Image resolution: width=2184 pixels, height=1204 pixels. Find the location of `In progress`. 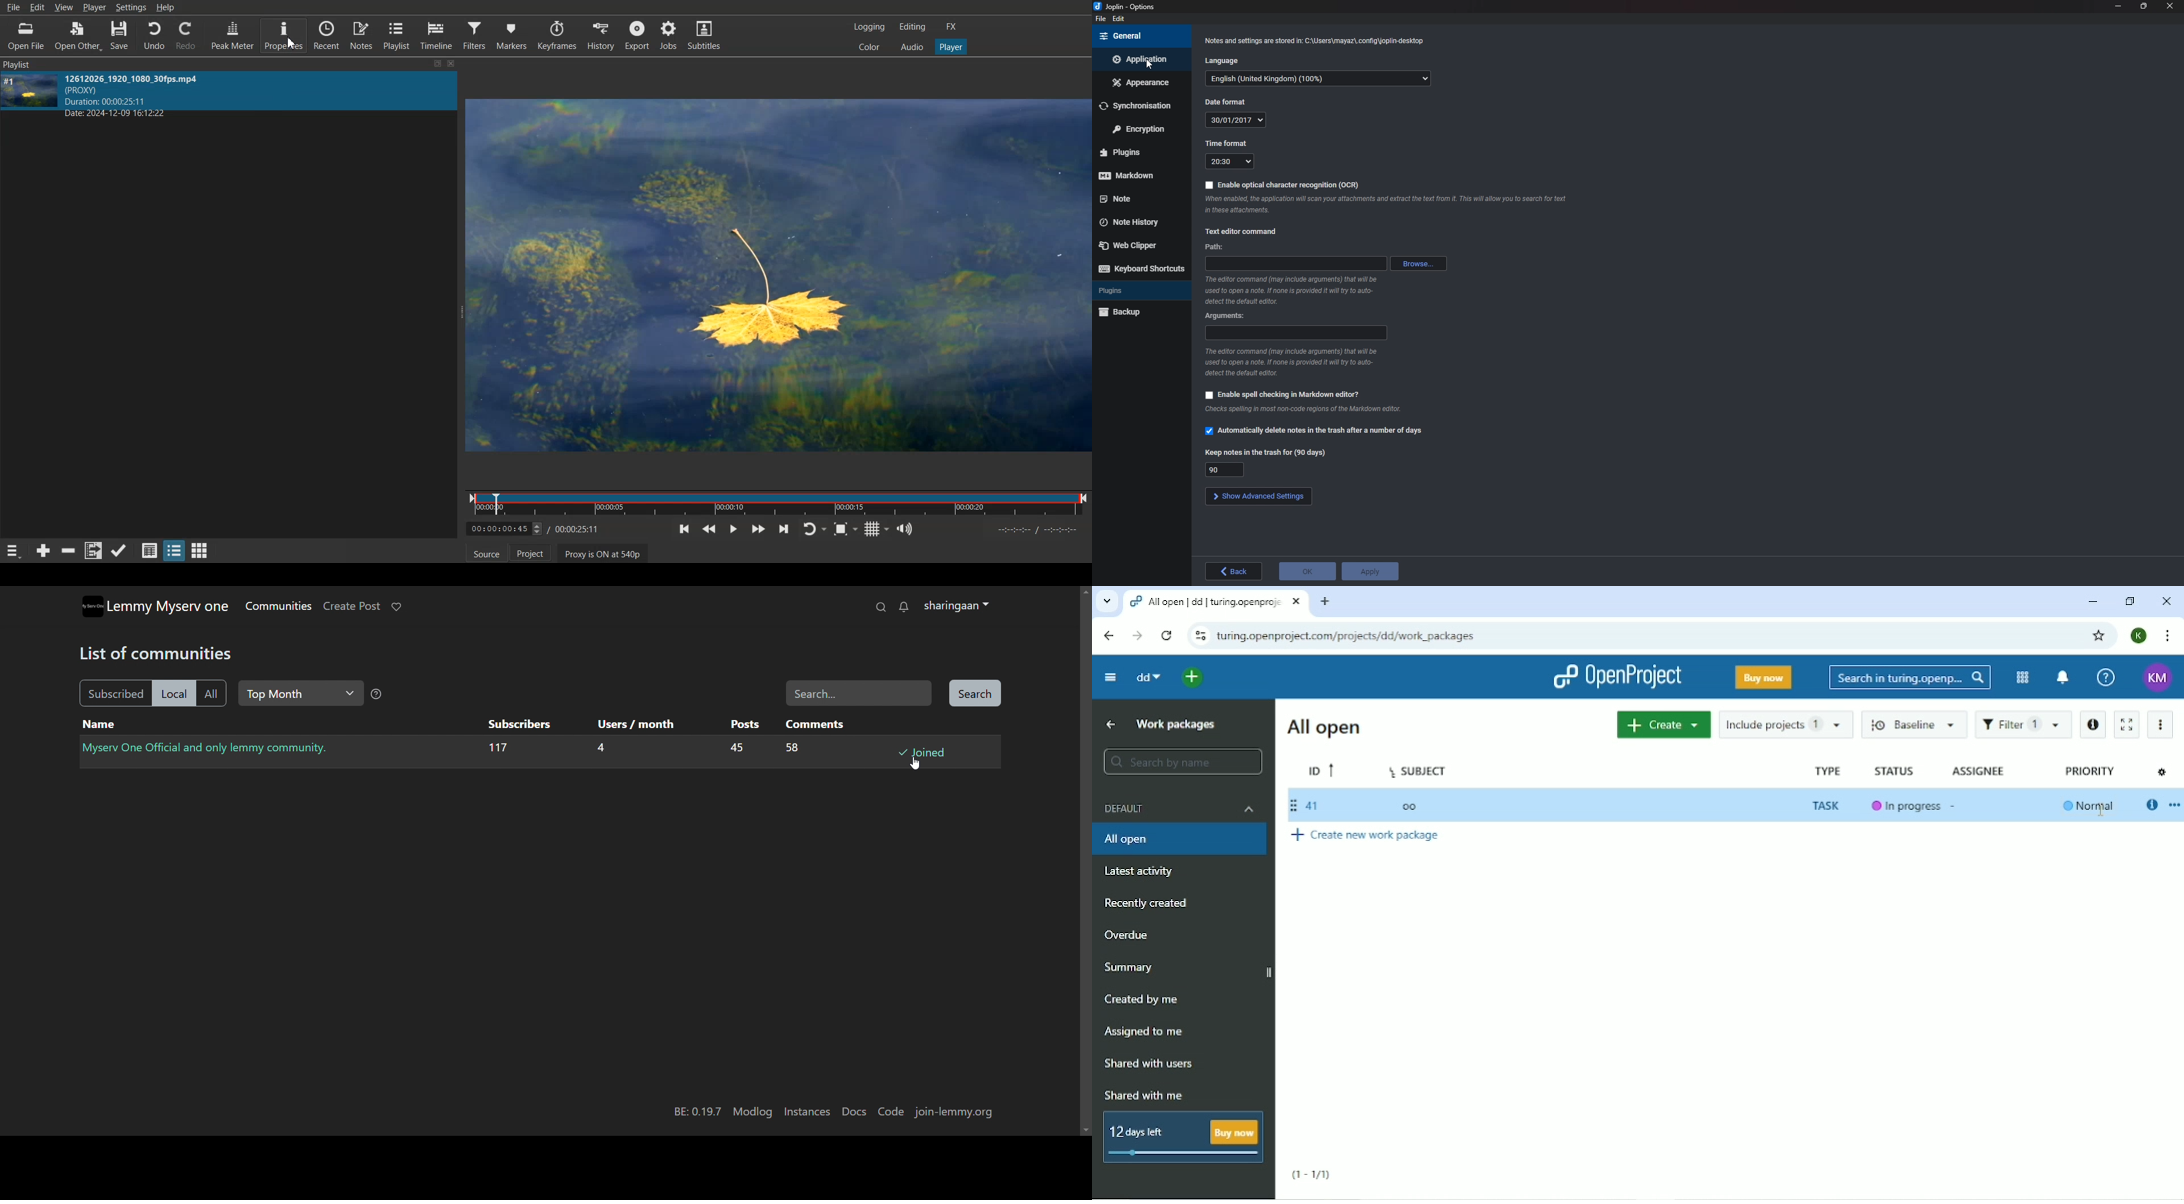

In progress is located at coordinates (1911, 808).